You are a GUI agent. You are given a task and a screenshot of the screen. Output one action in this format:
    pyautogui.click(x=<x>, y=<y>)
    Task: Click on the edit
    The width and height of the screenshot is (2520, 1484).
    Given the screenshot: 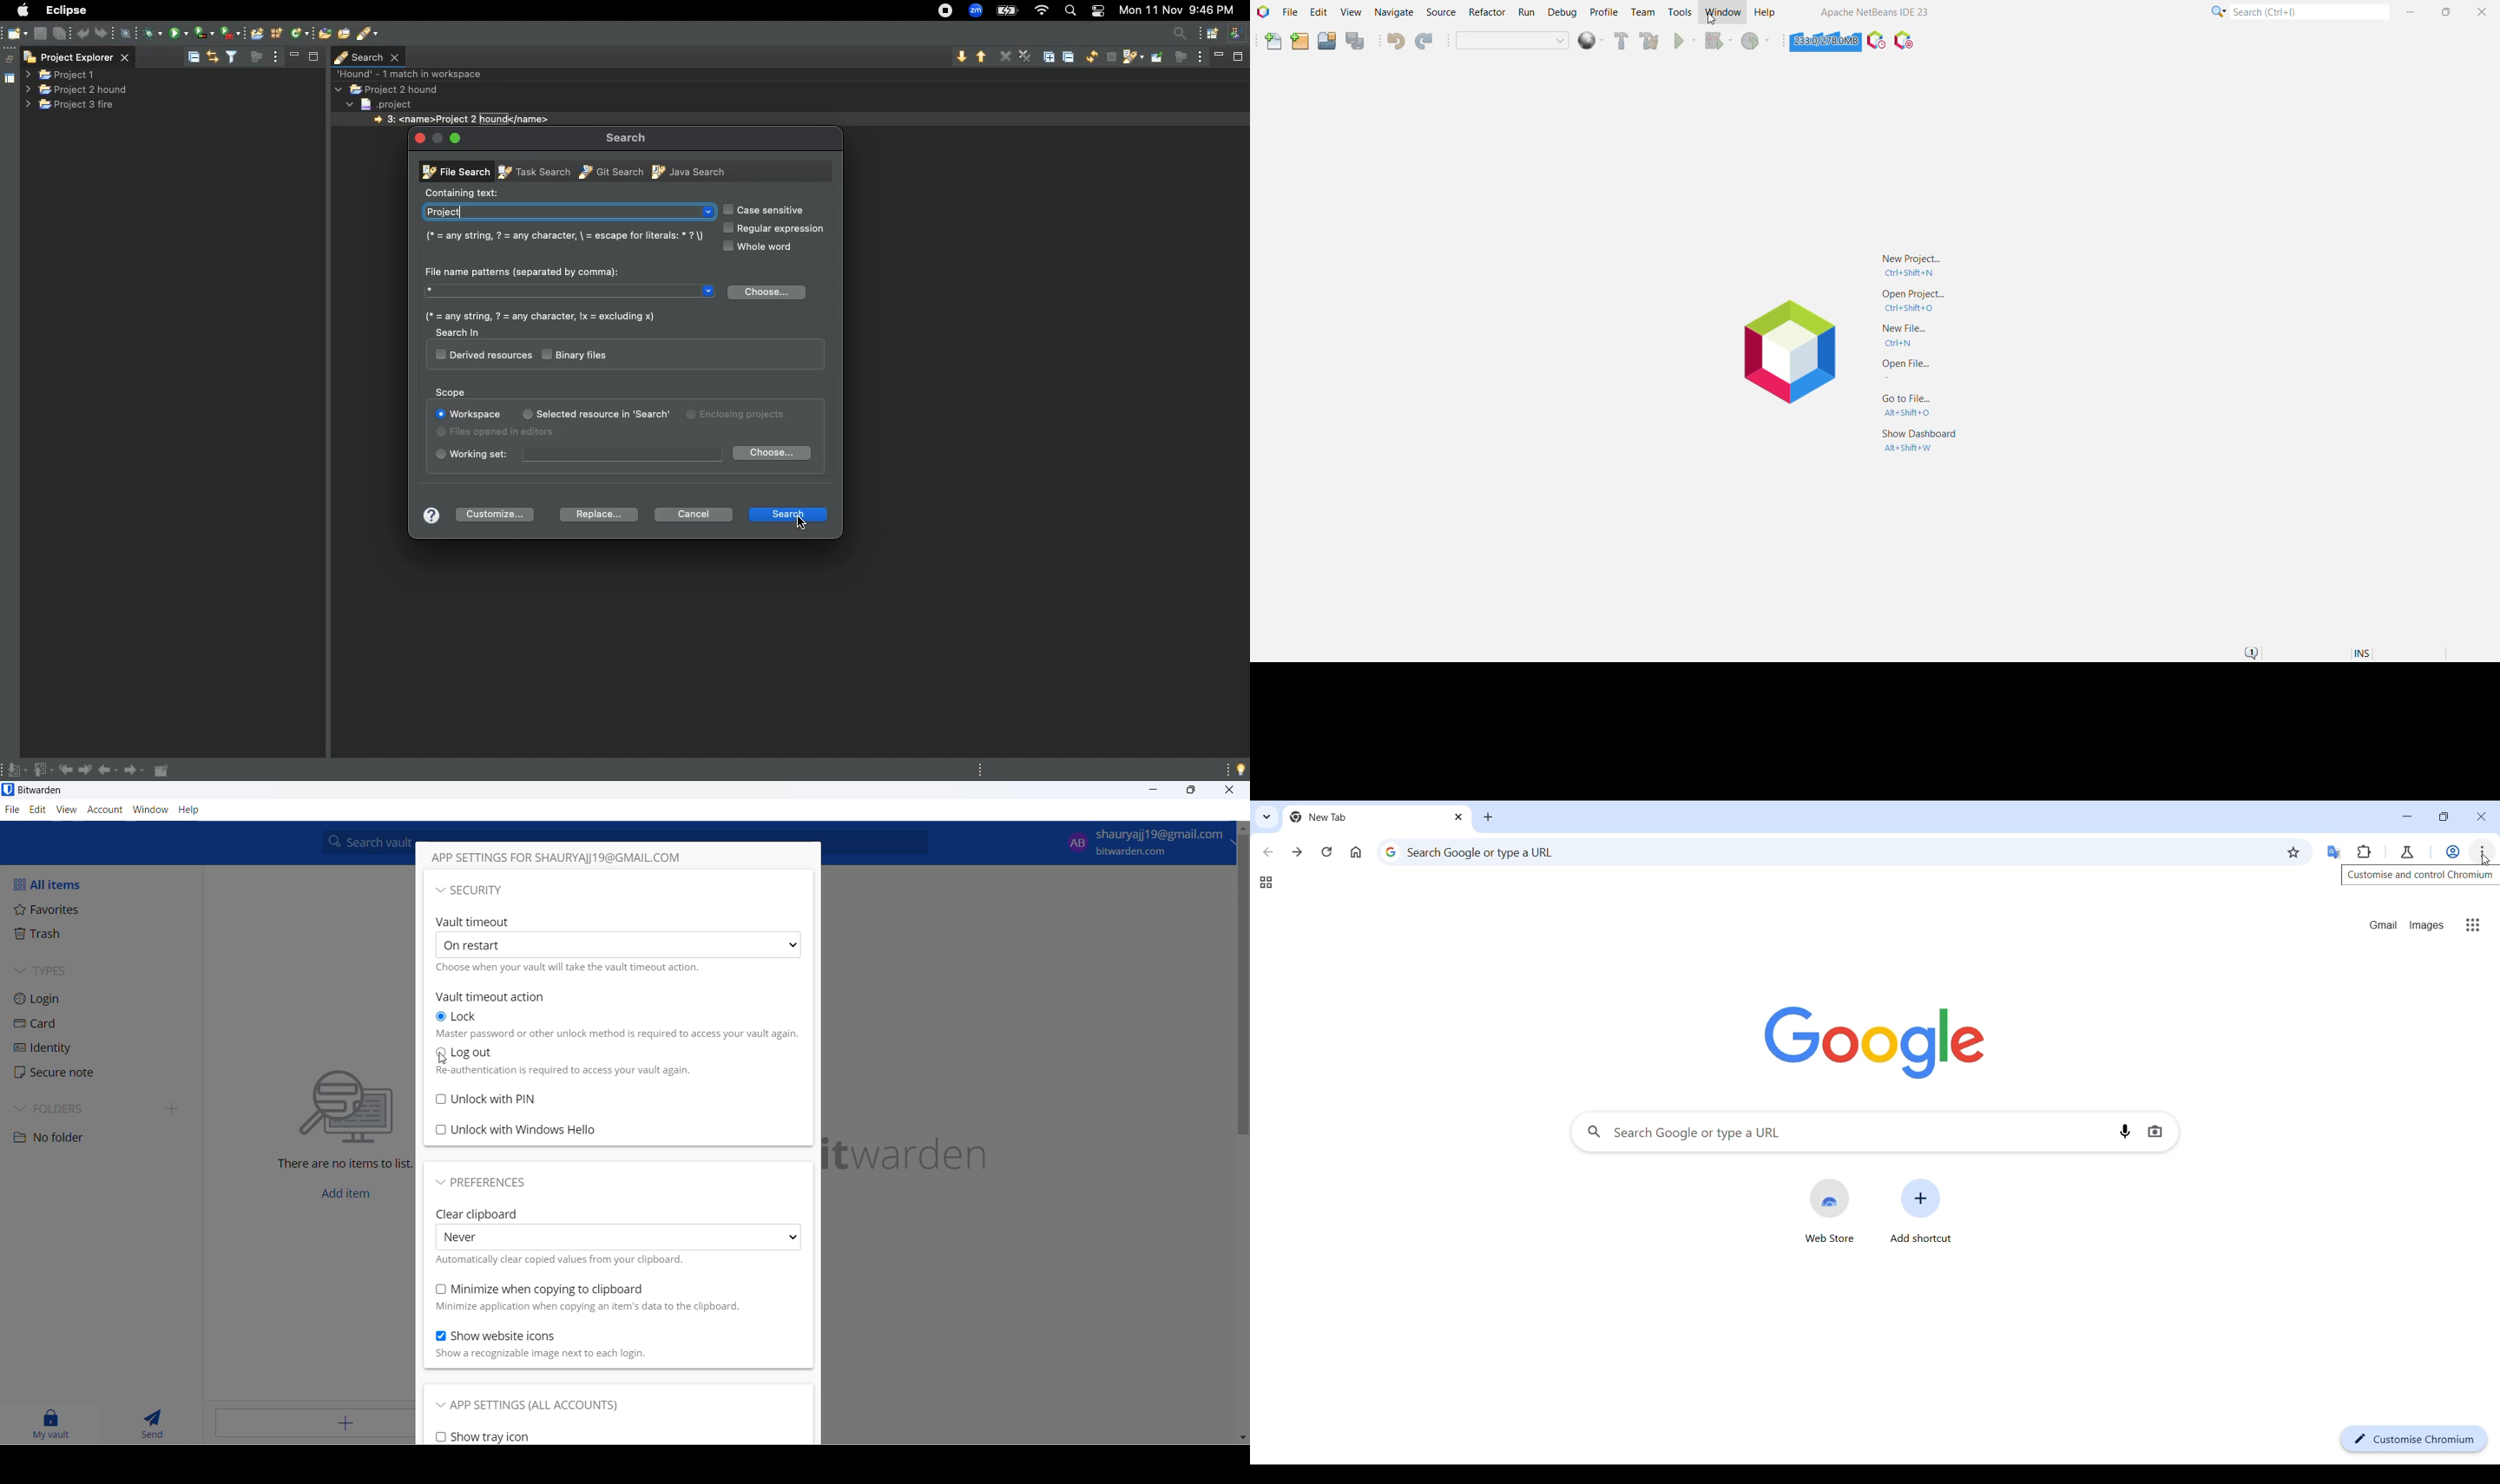 What is the action you would take?
    pyautogui.click(x=38, y=810)
    